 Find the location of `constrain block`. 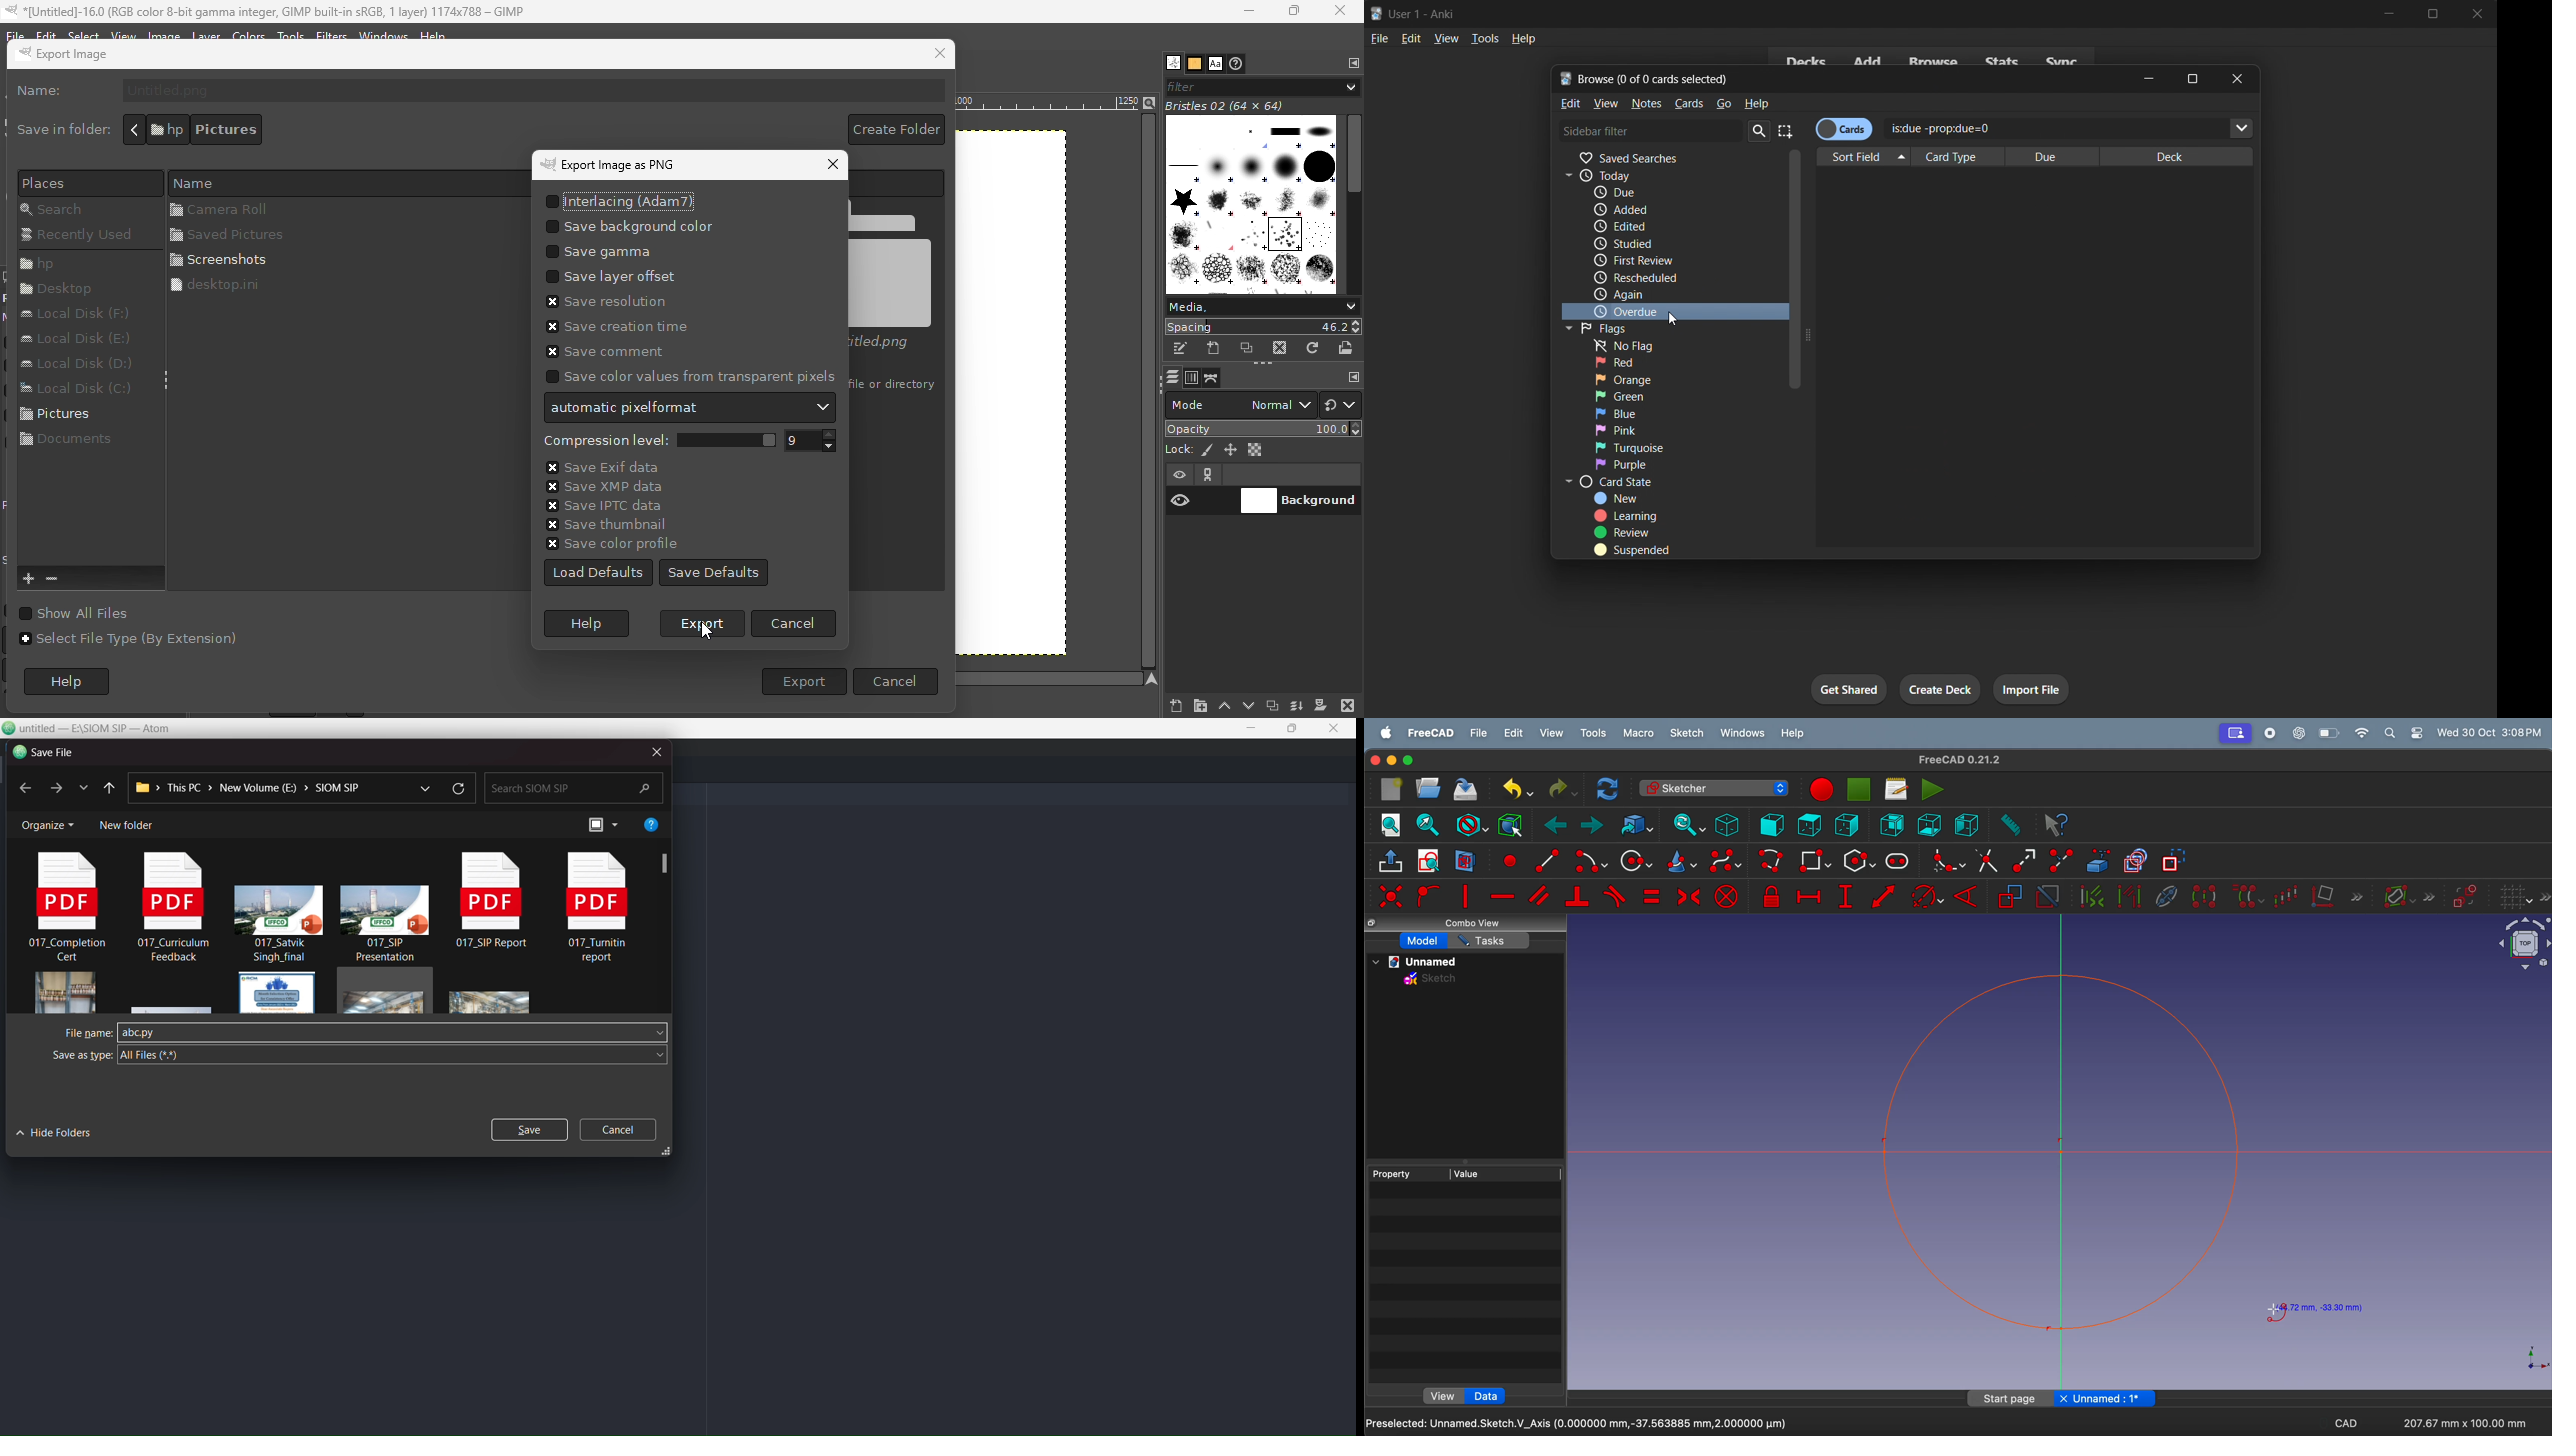

constrain block is located at coordinates (1726, 896).